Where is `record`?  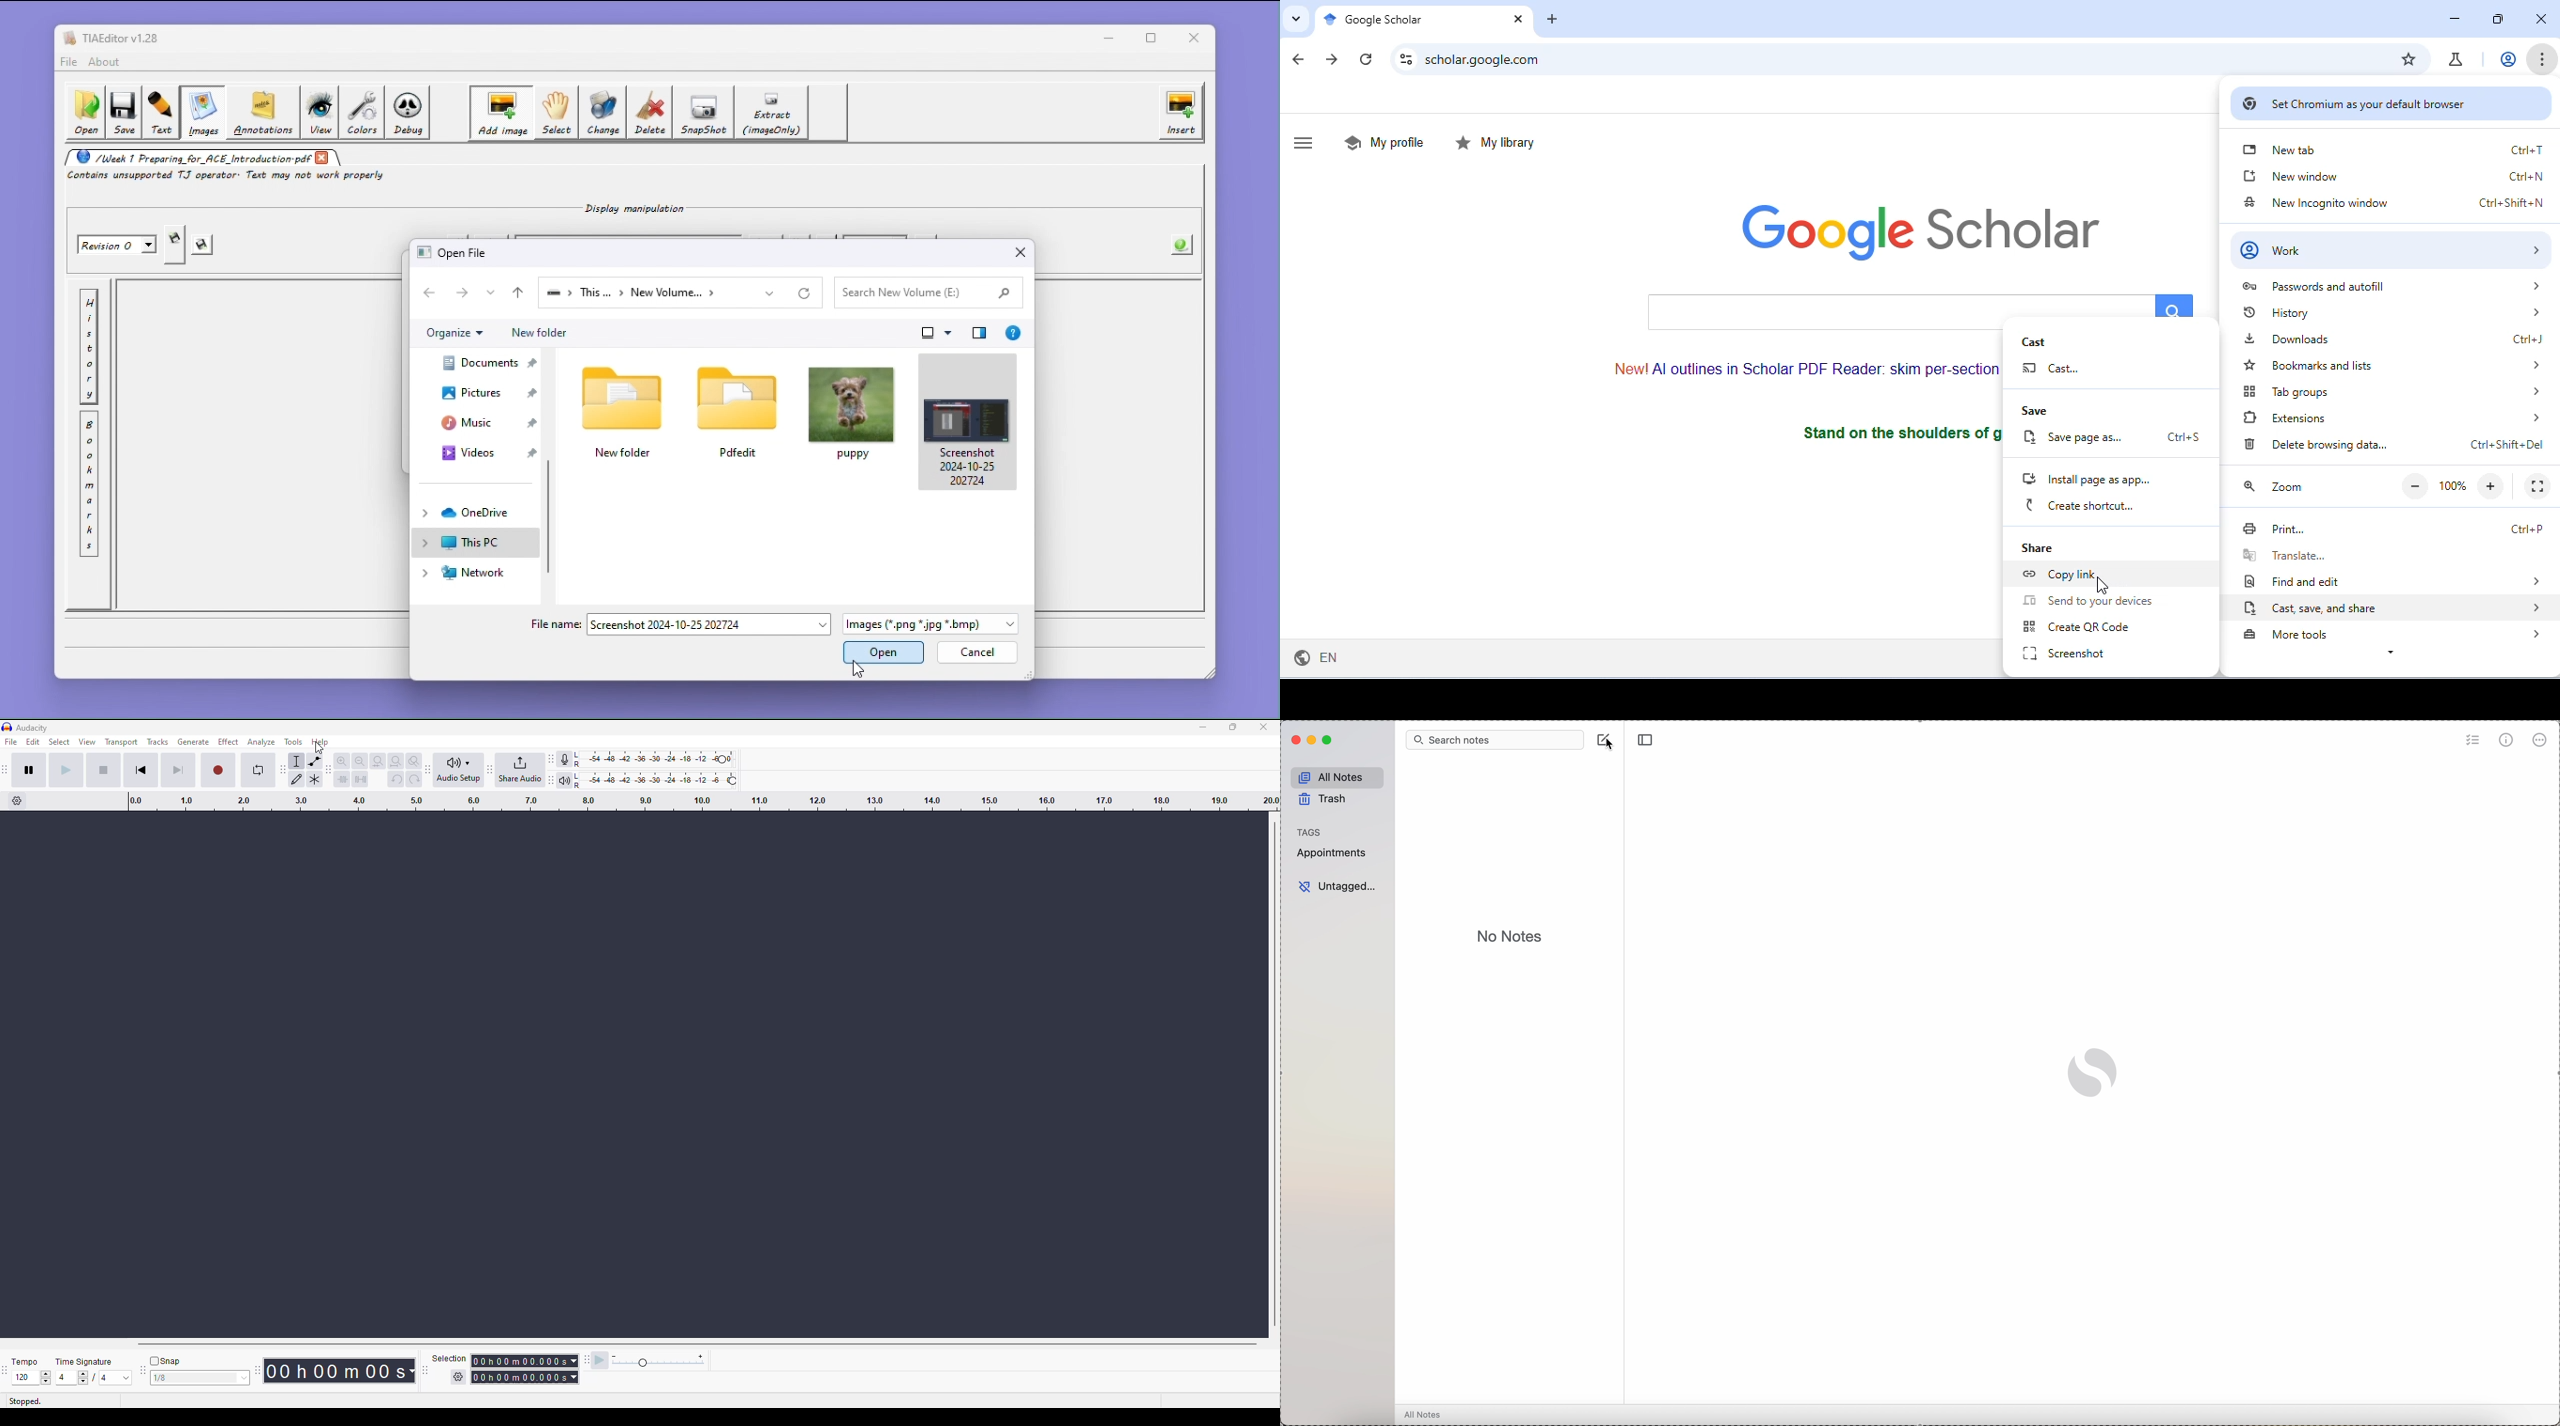 record is located at coordinates (220, 769).